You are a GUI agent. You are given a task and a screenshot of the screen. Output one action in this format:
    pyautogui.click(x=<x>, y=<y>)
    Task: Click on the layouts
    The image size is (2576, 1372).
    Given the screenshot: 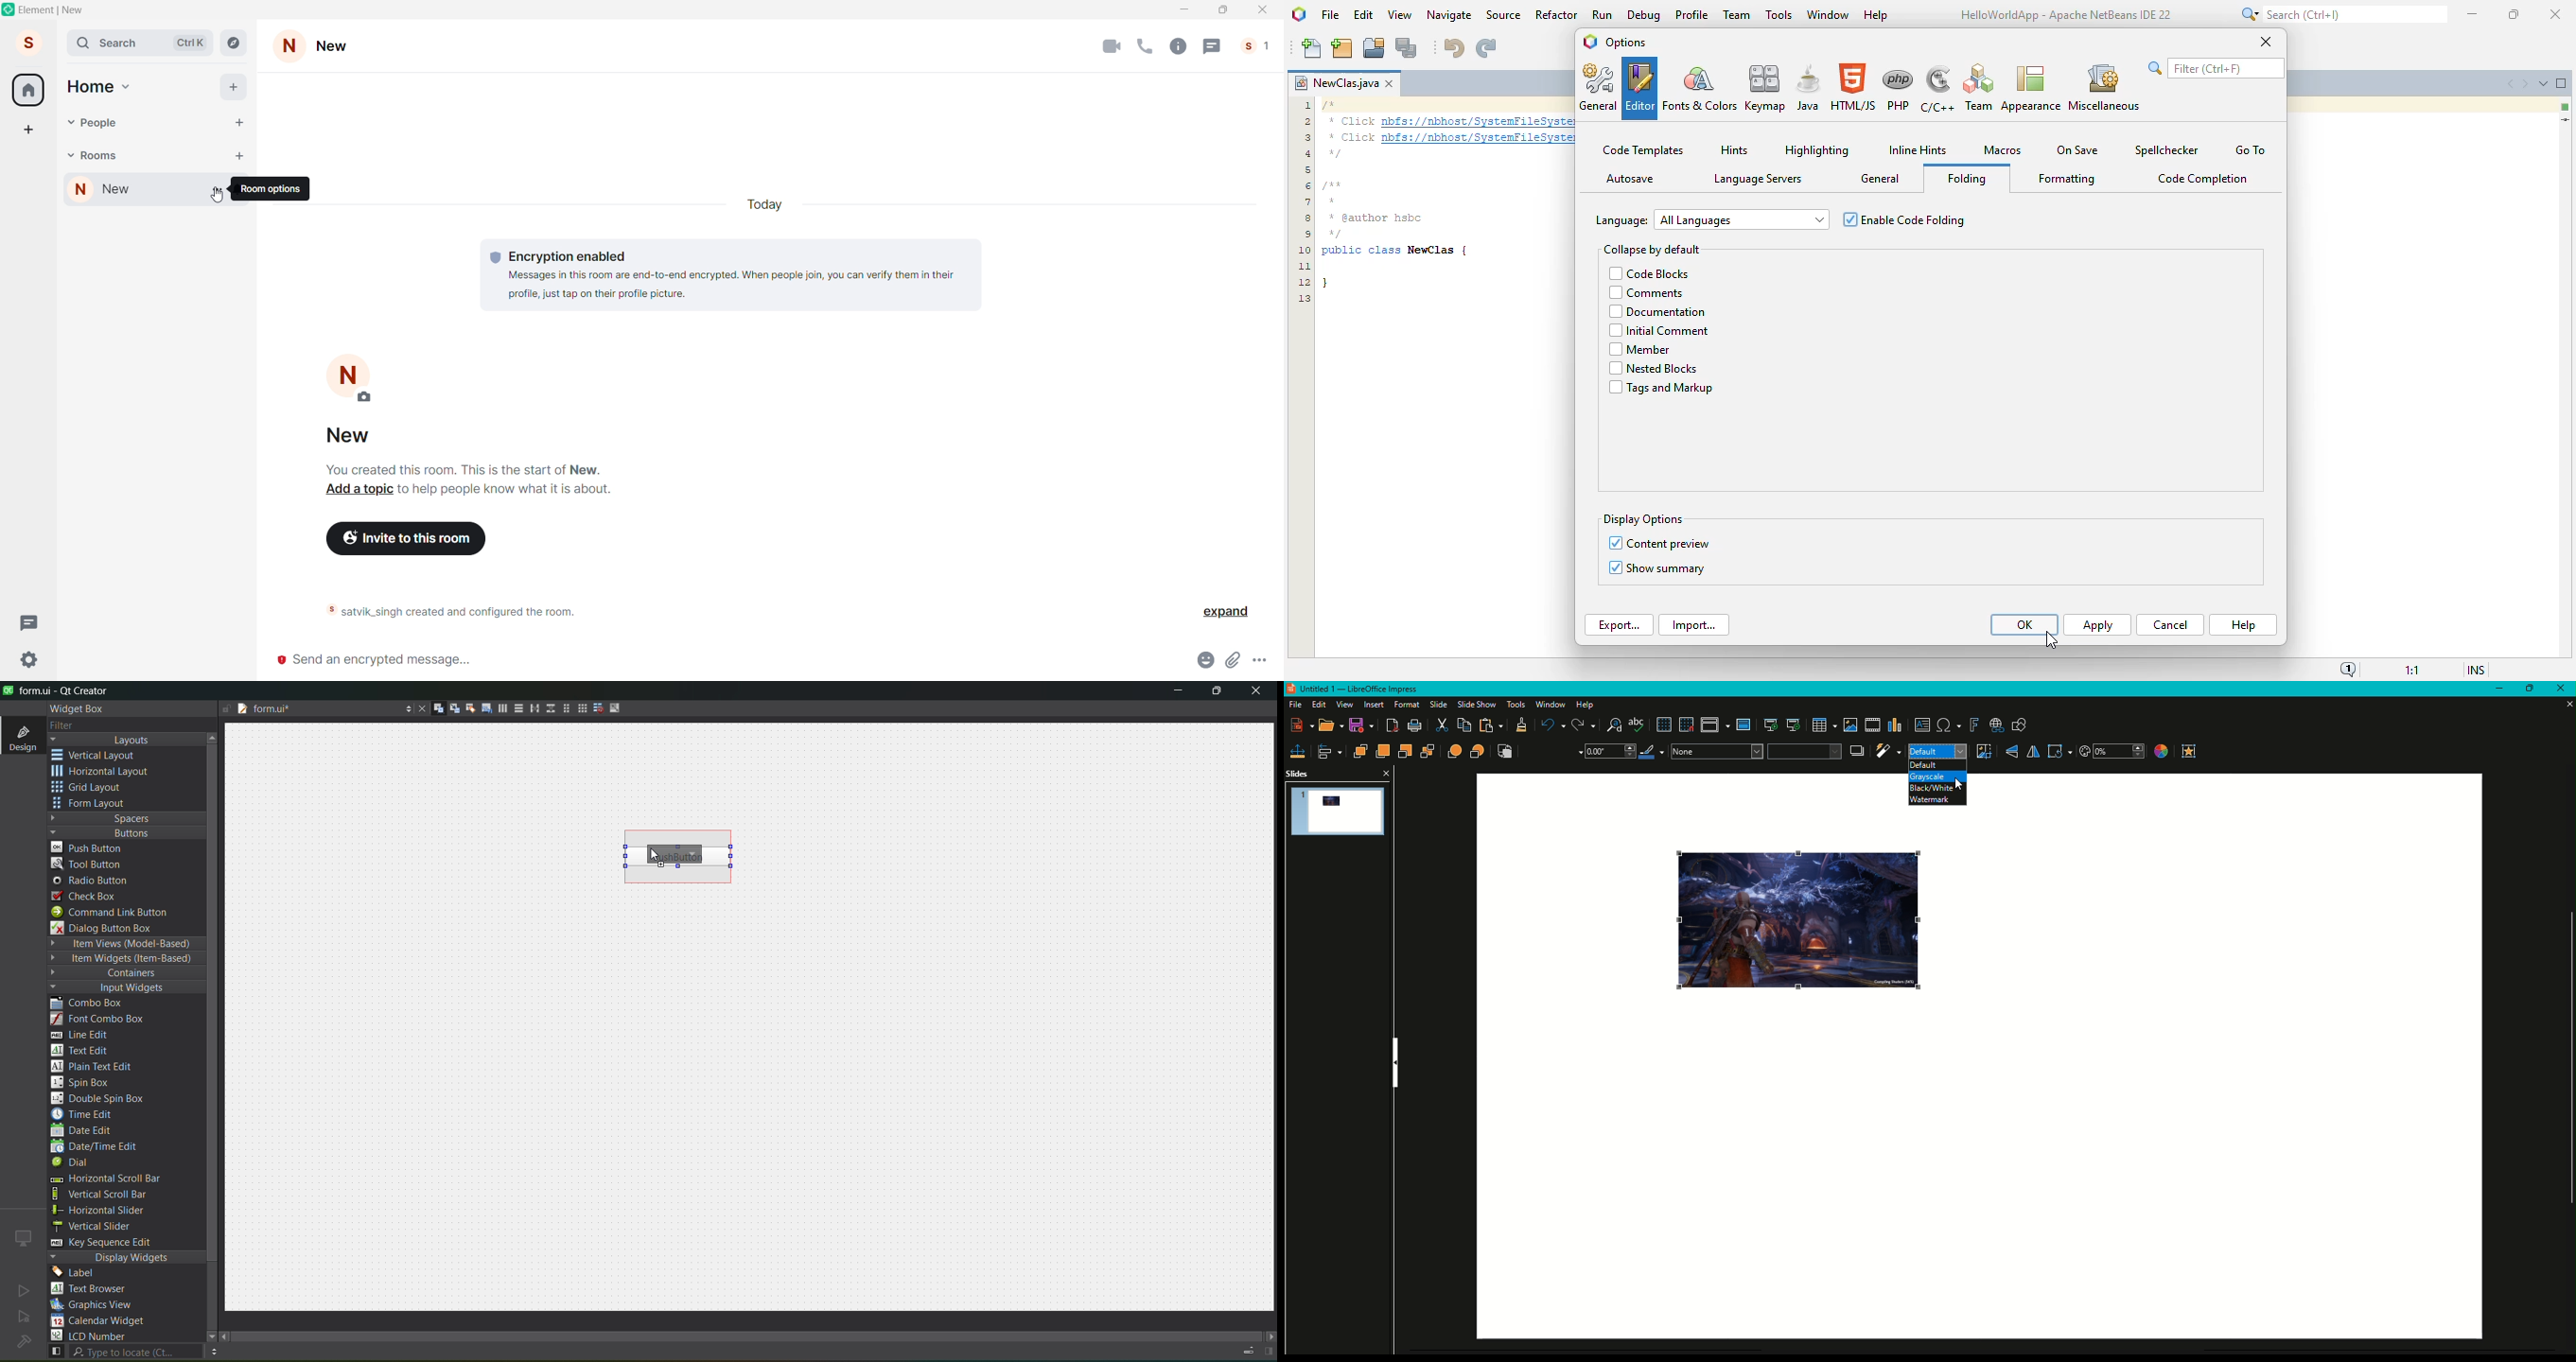 What is the action you would take?
    pyautogui.click(x=126, y=740)
    